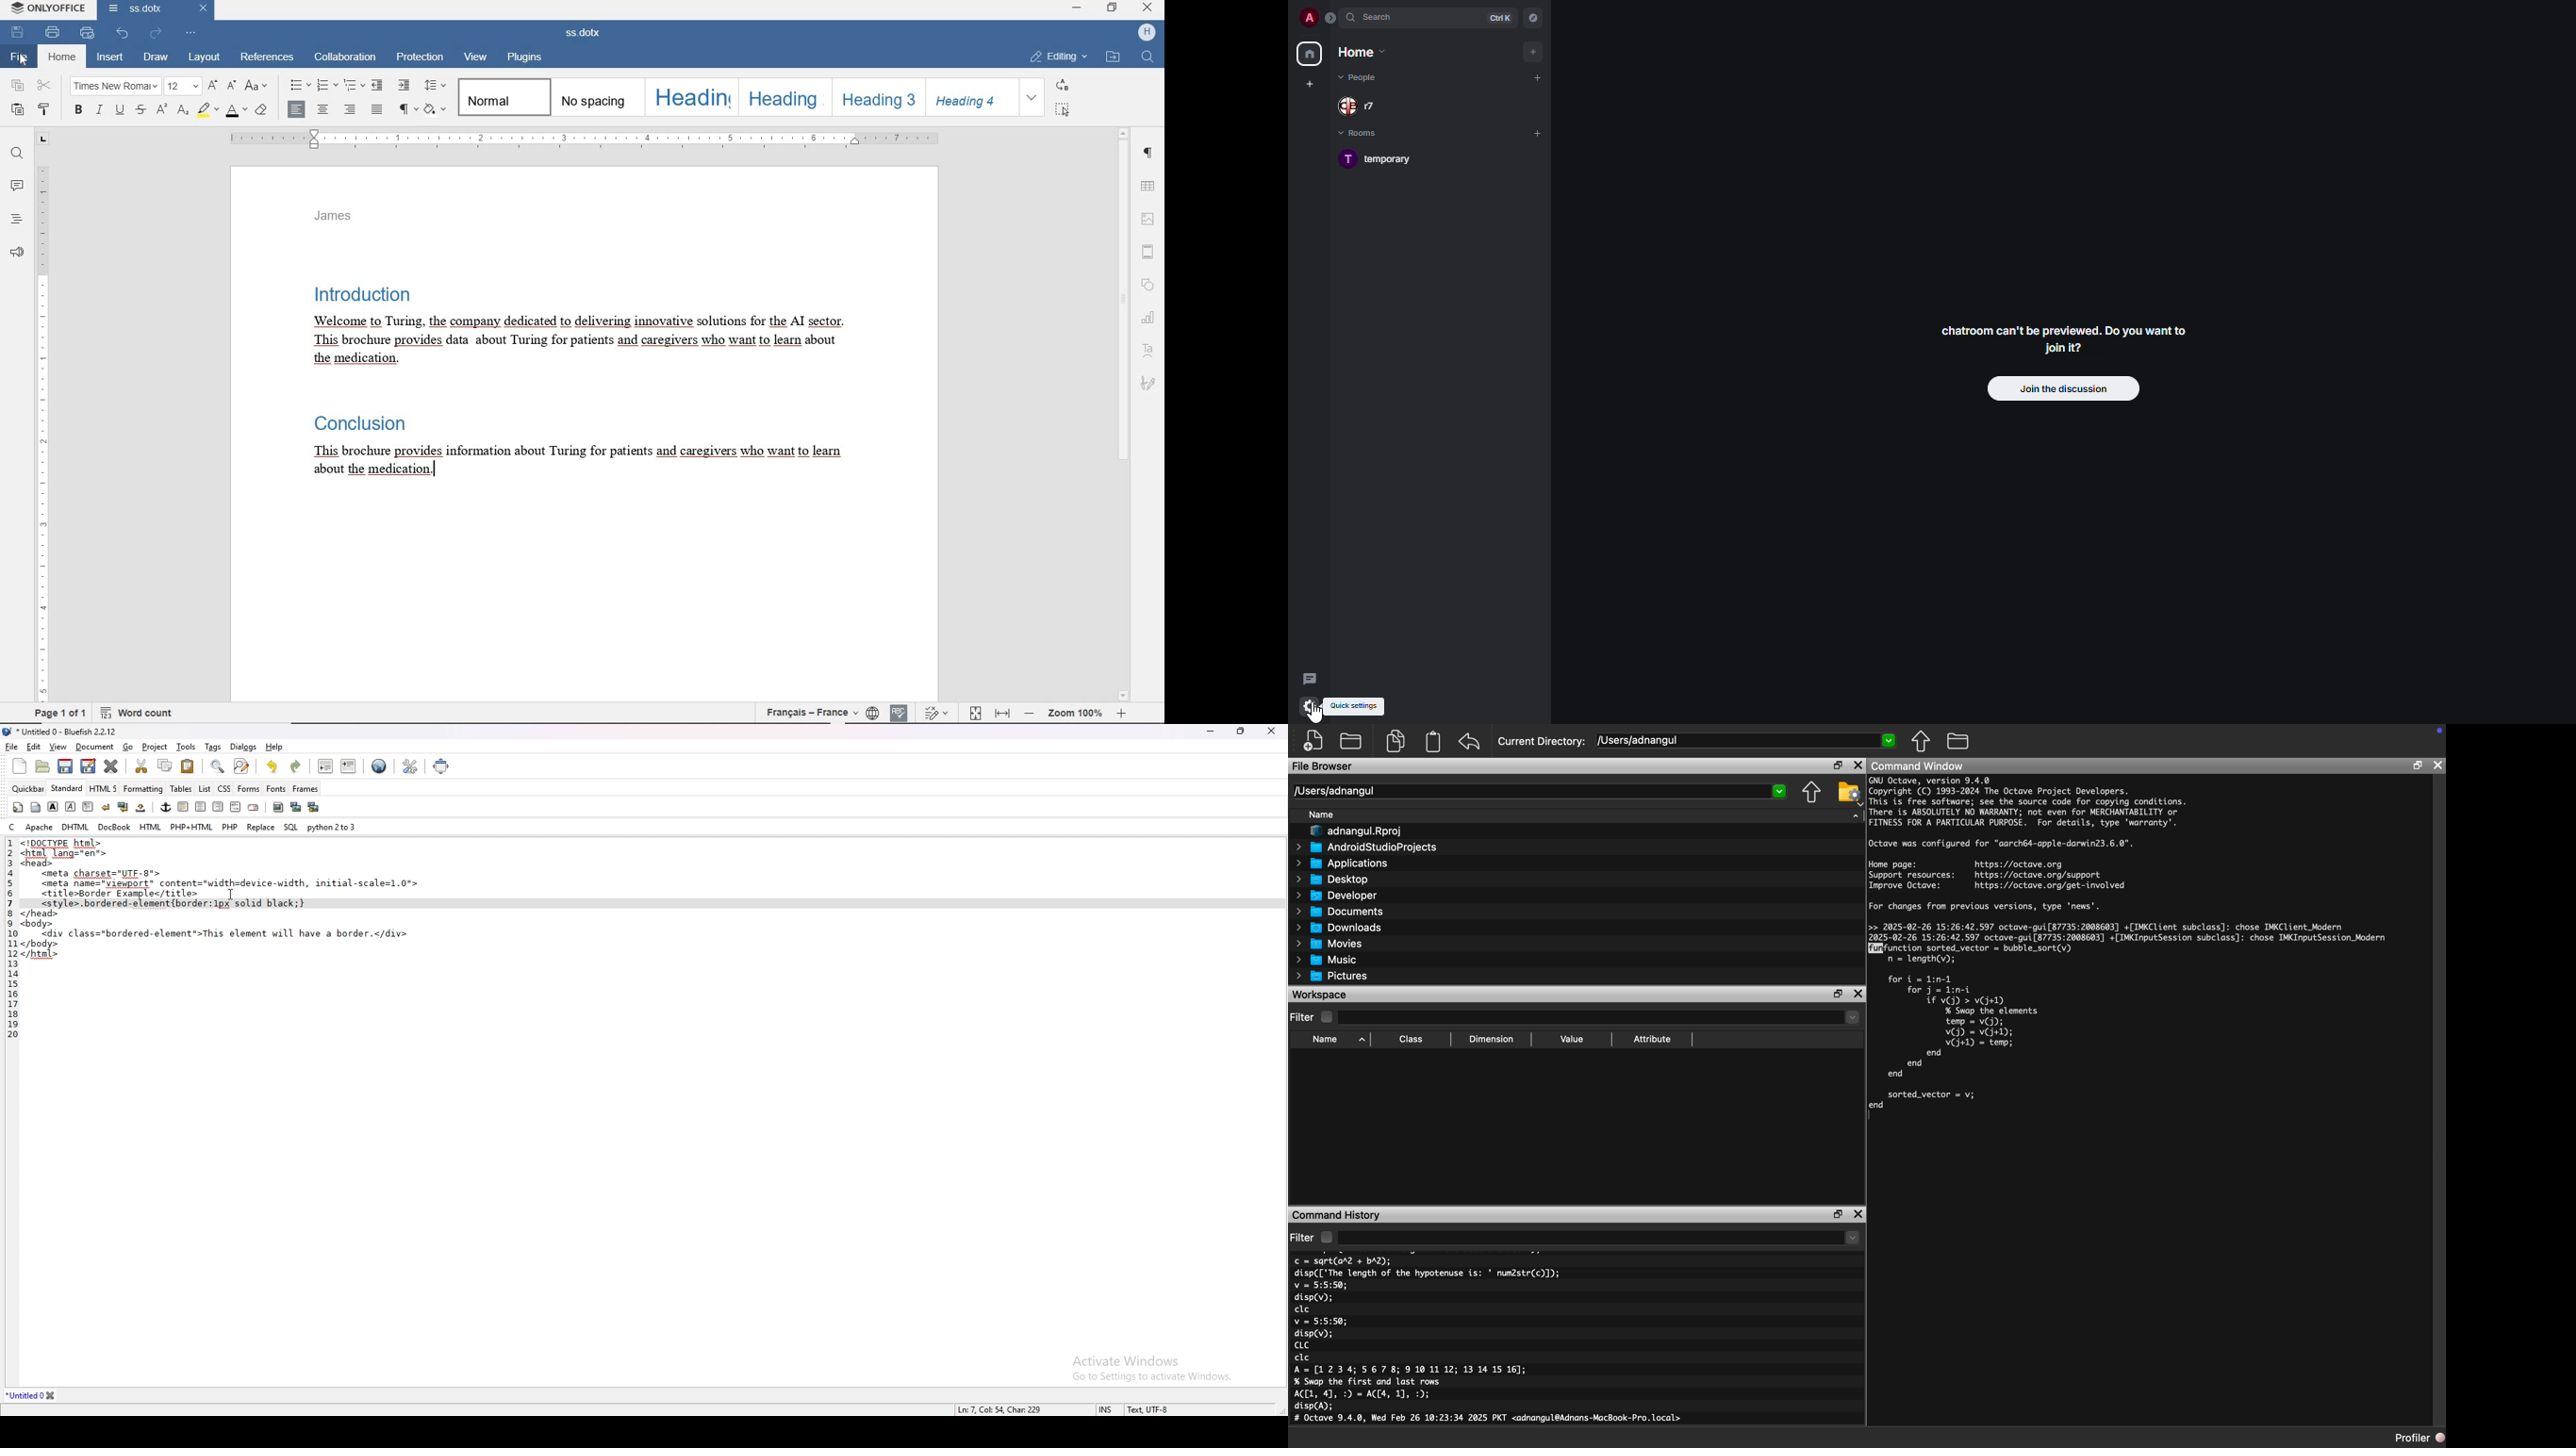  Describe the element at coordinates (441, 766) in the screenshot. I see `full screen` at that location.